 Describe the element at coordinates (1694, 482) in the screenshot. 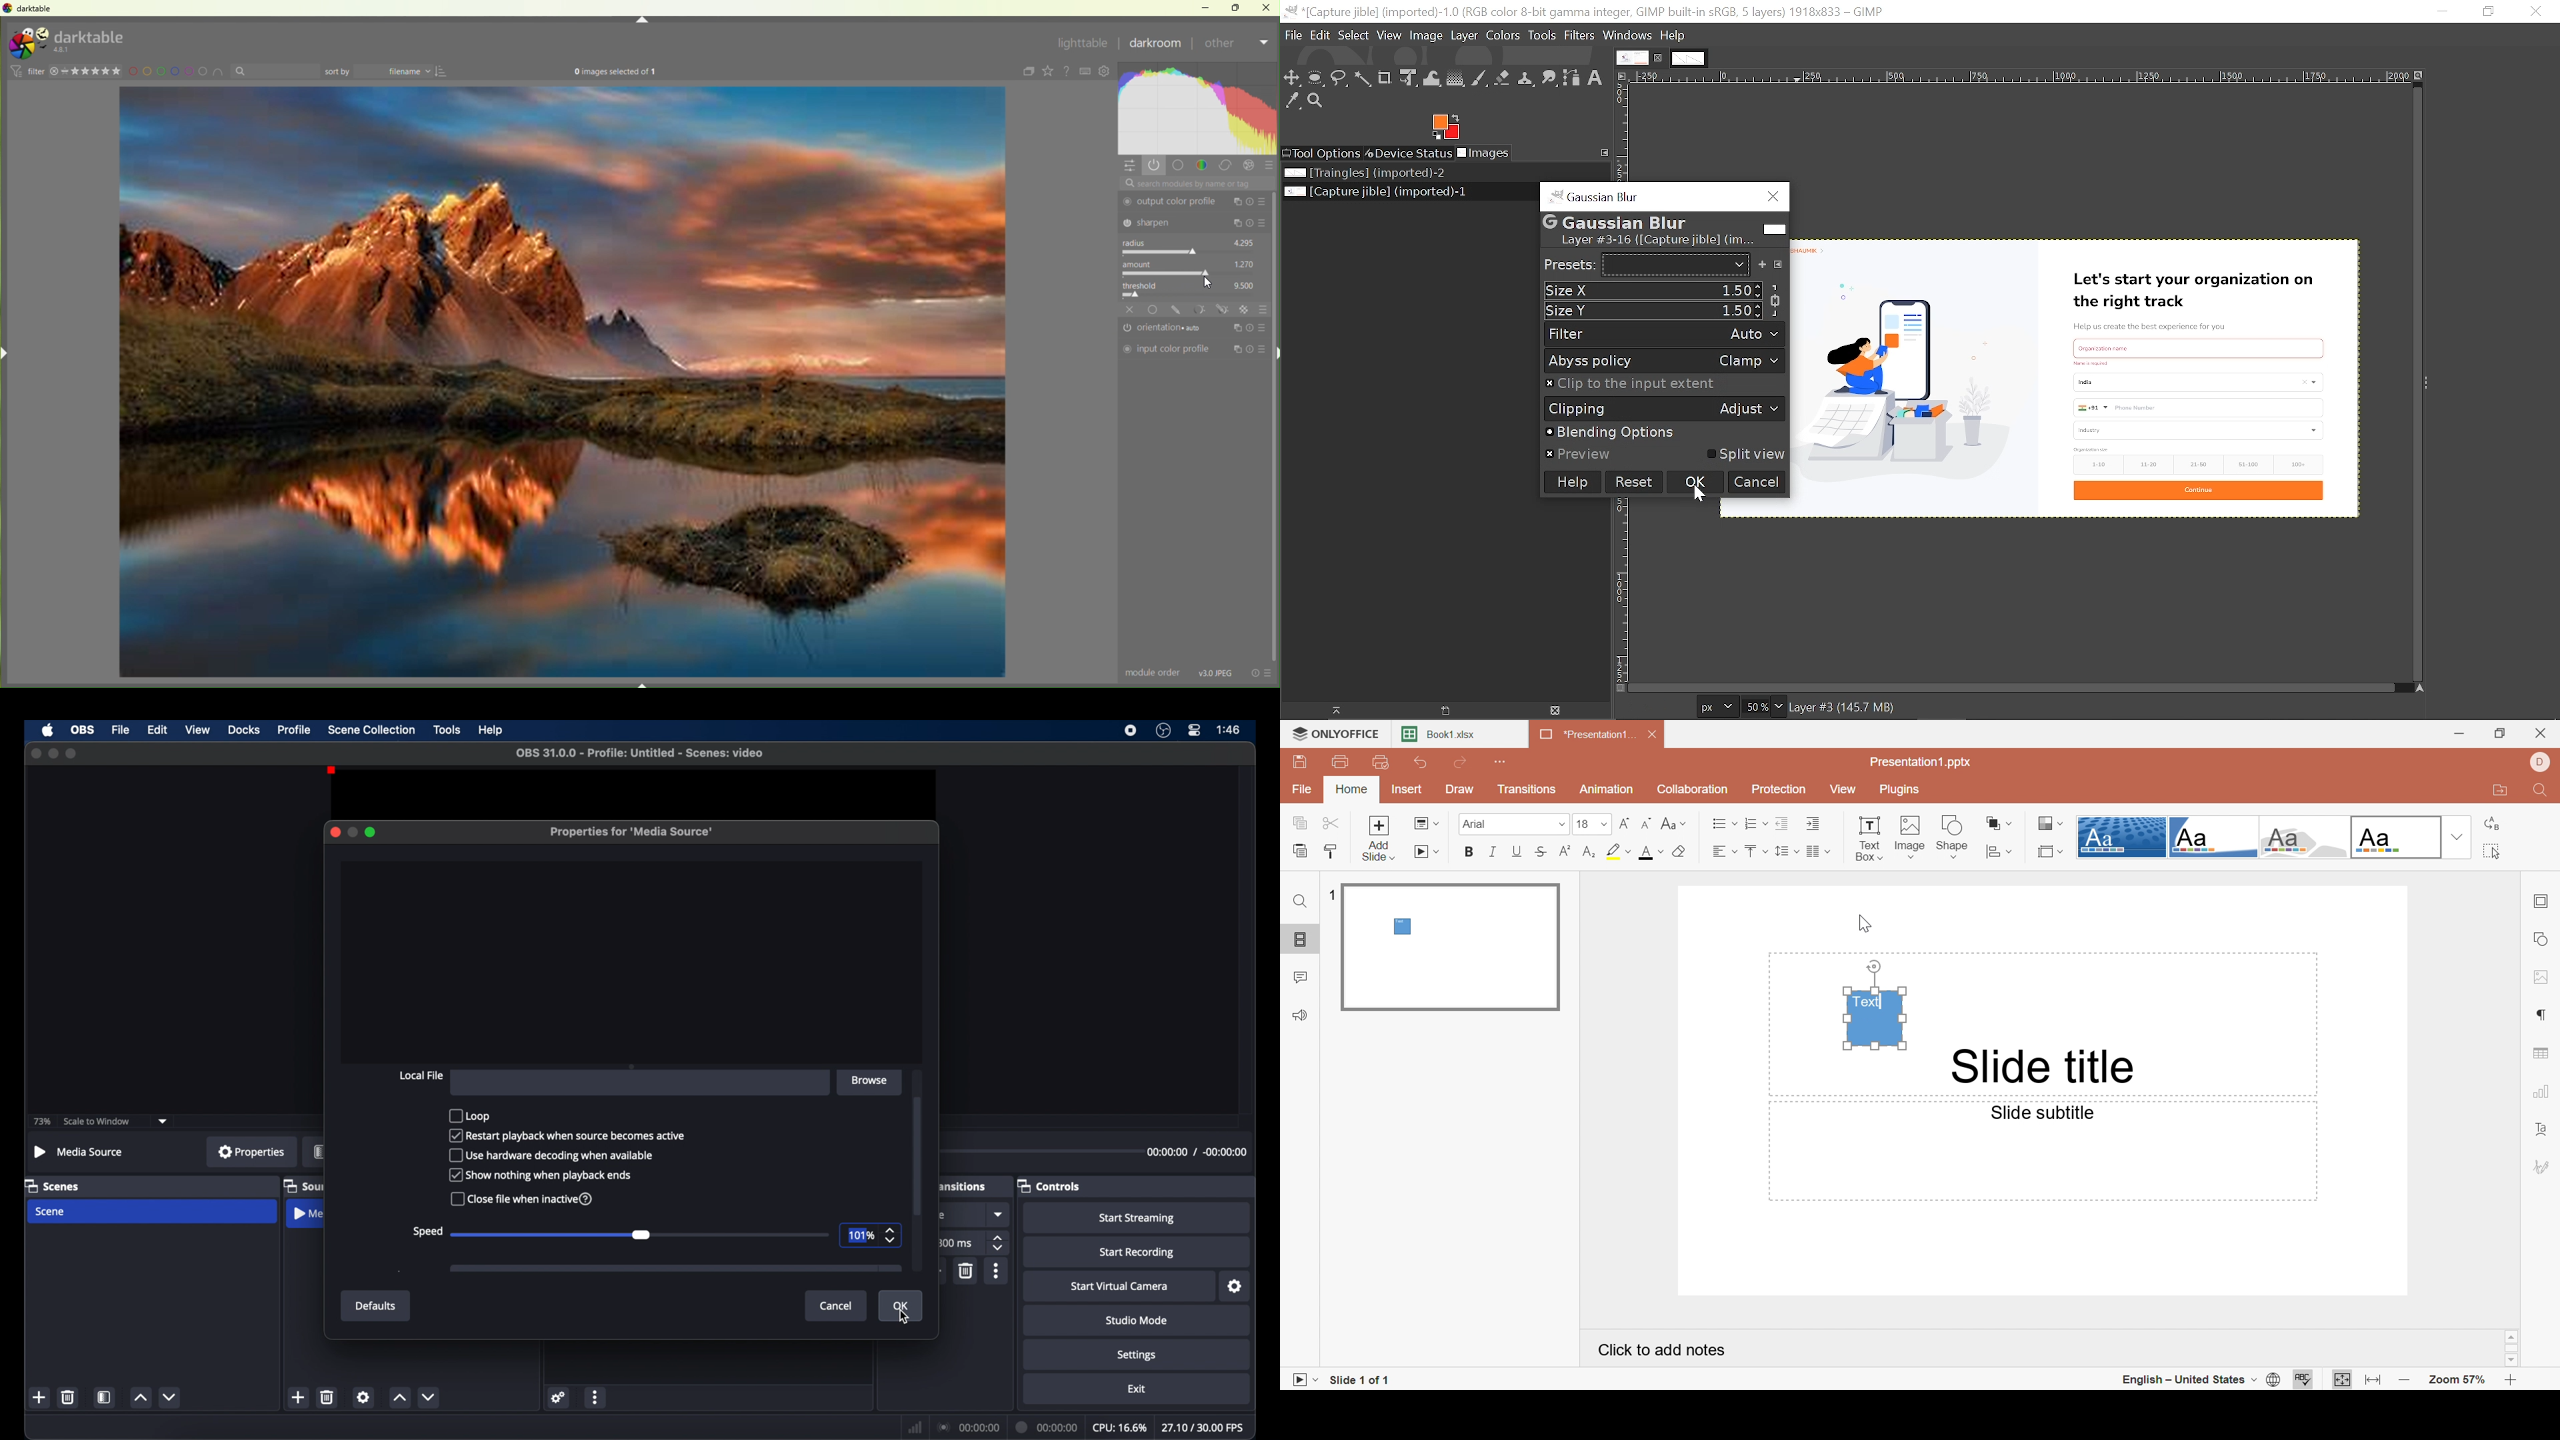

I see `Ok` at that location.